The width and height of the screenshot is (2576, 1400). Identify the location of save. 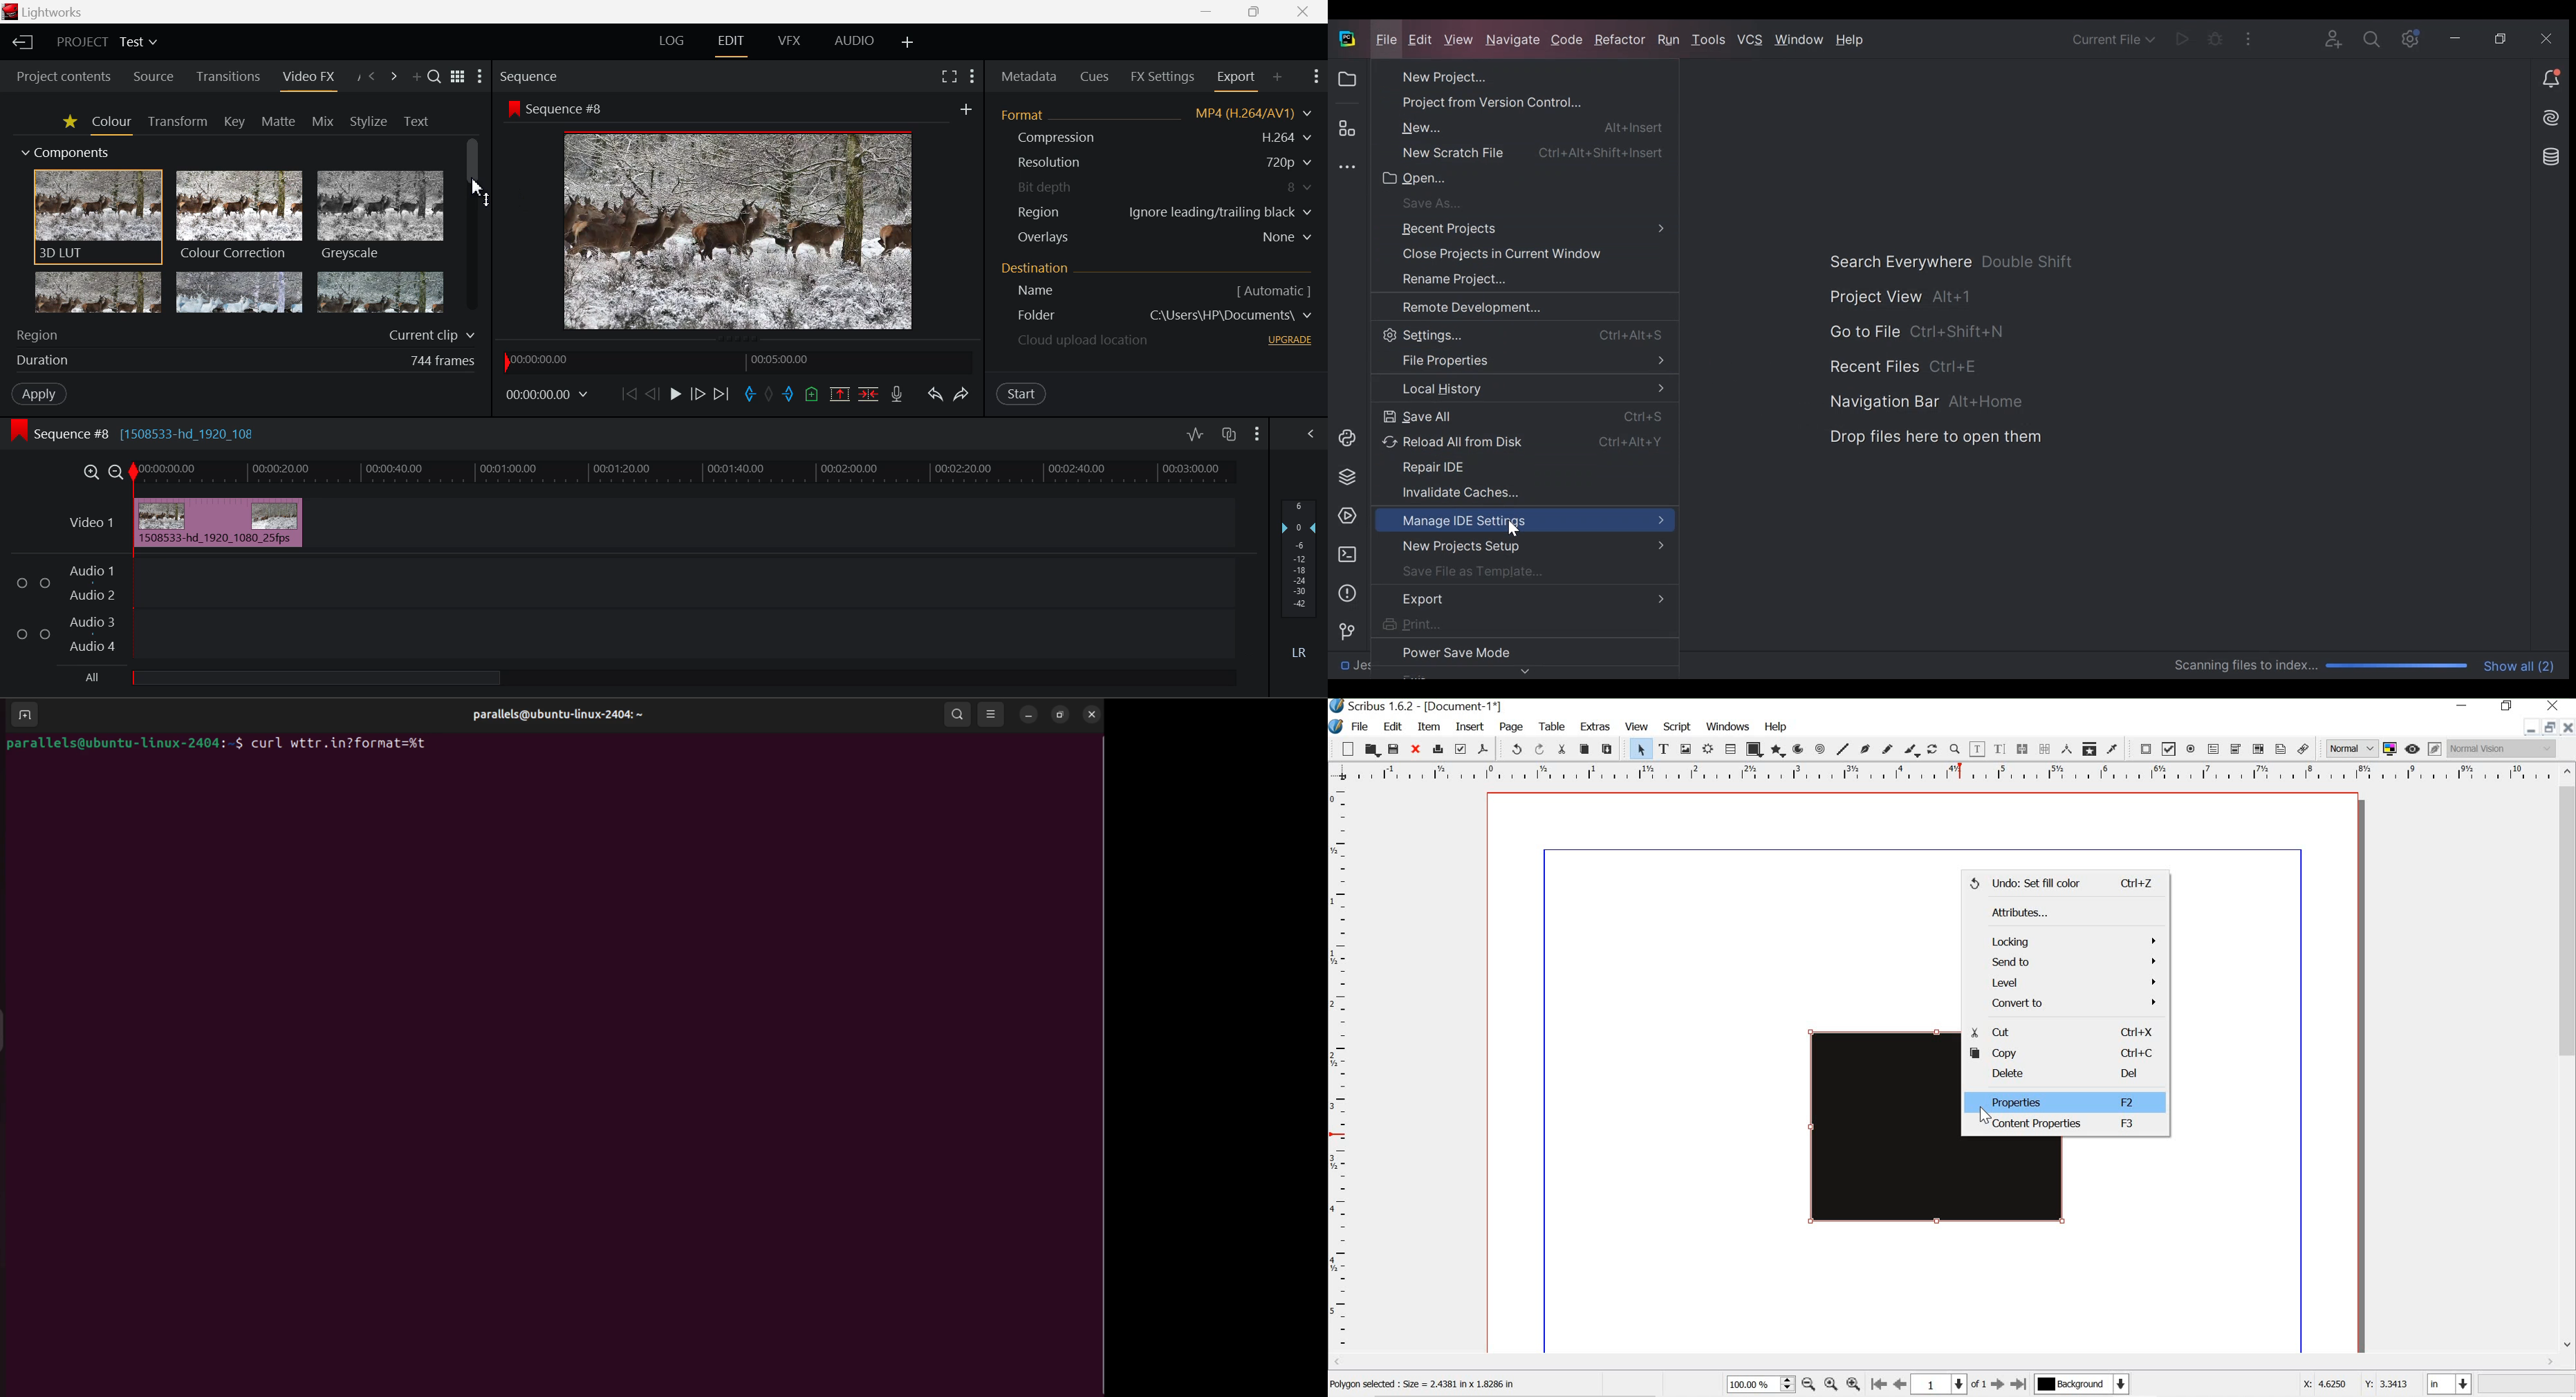
(1394, 750).